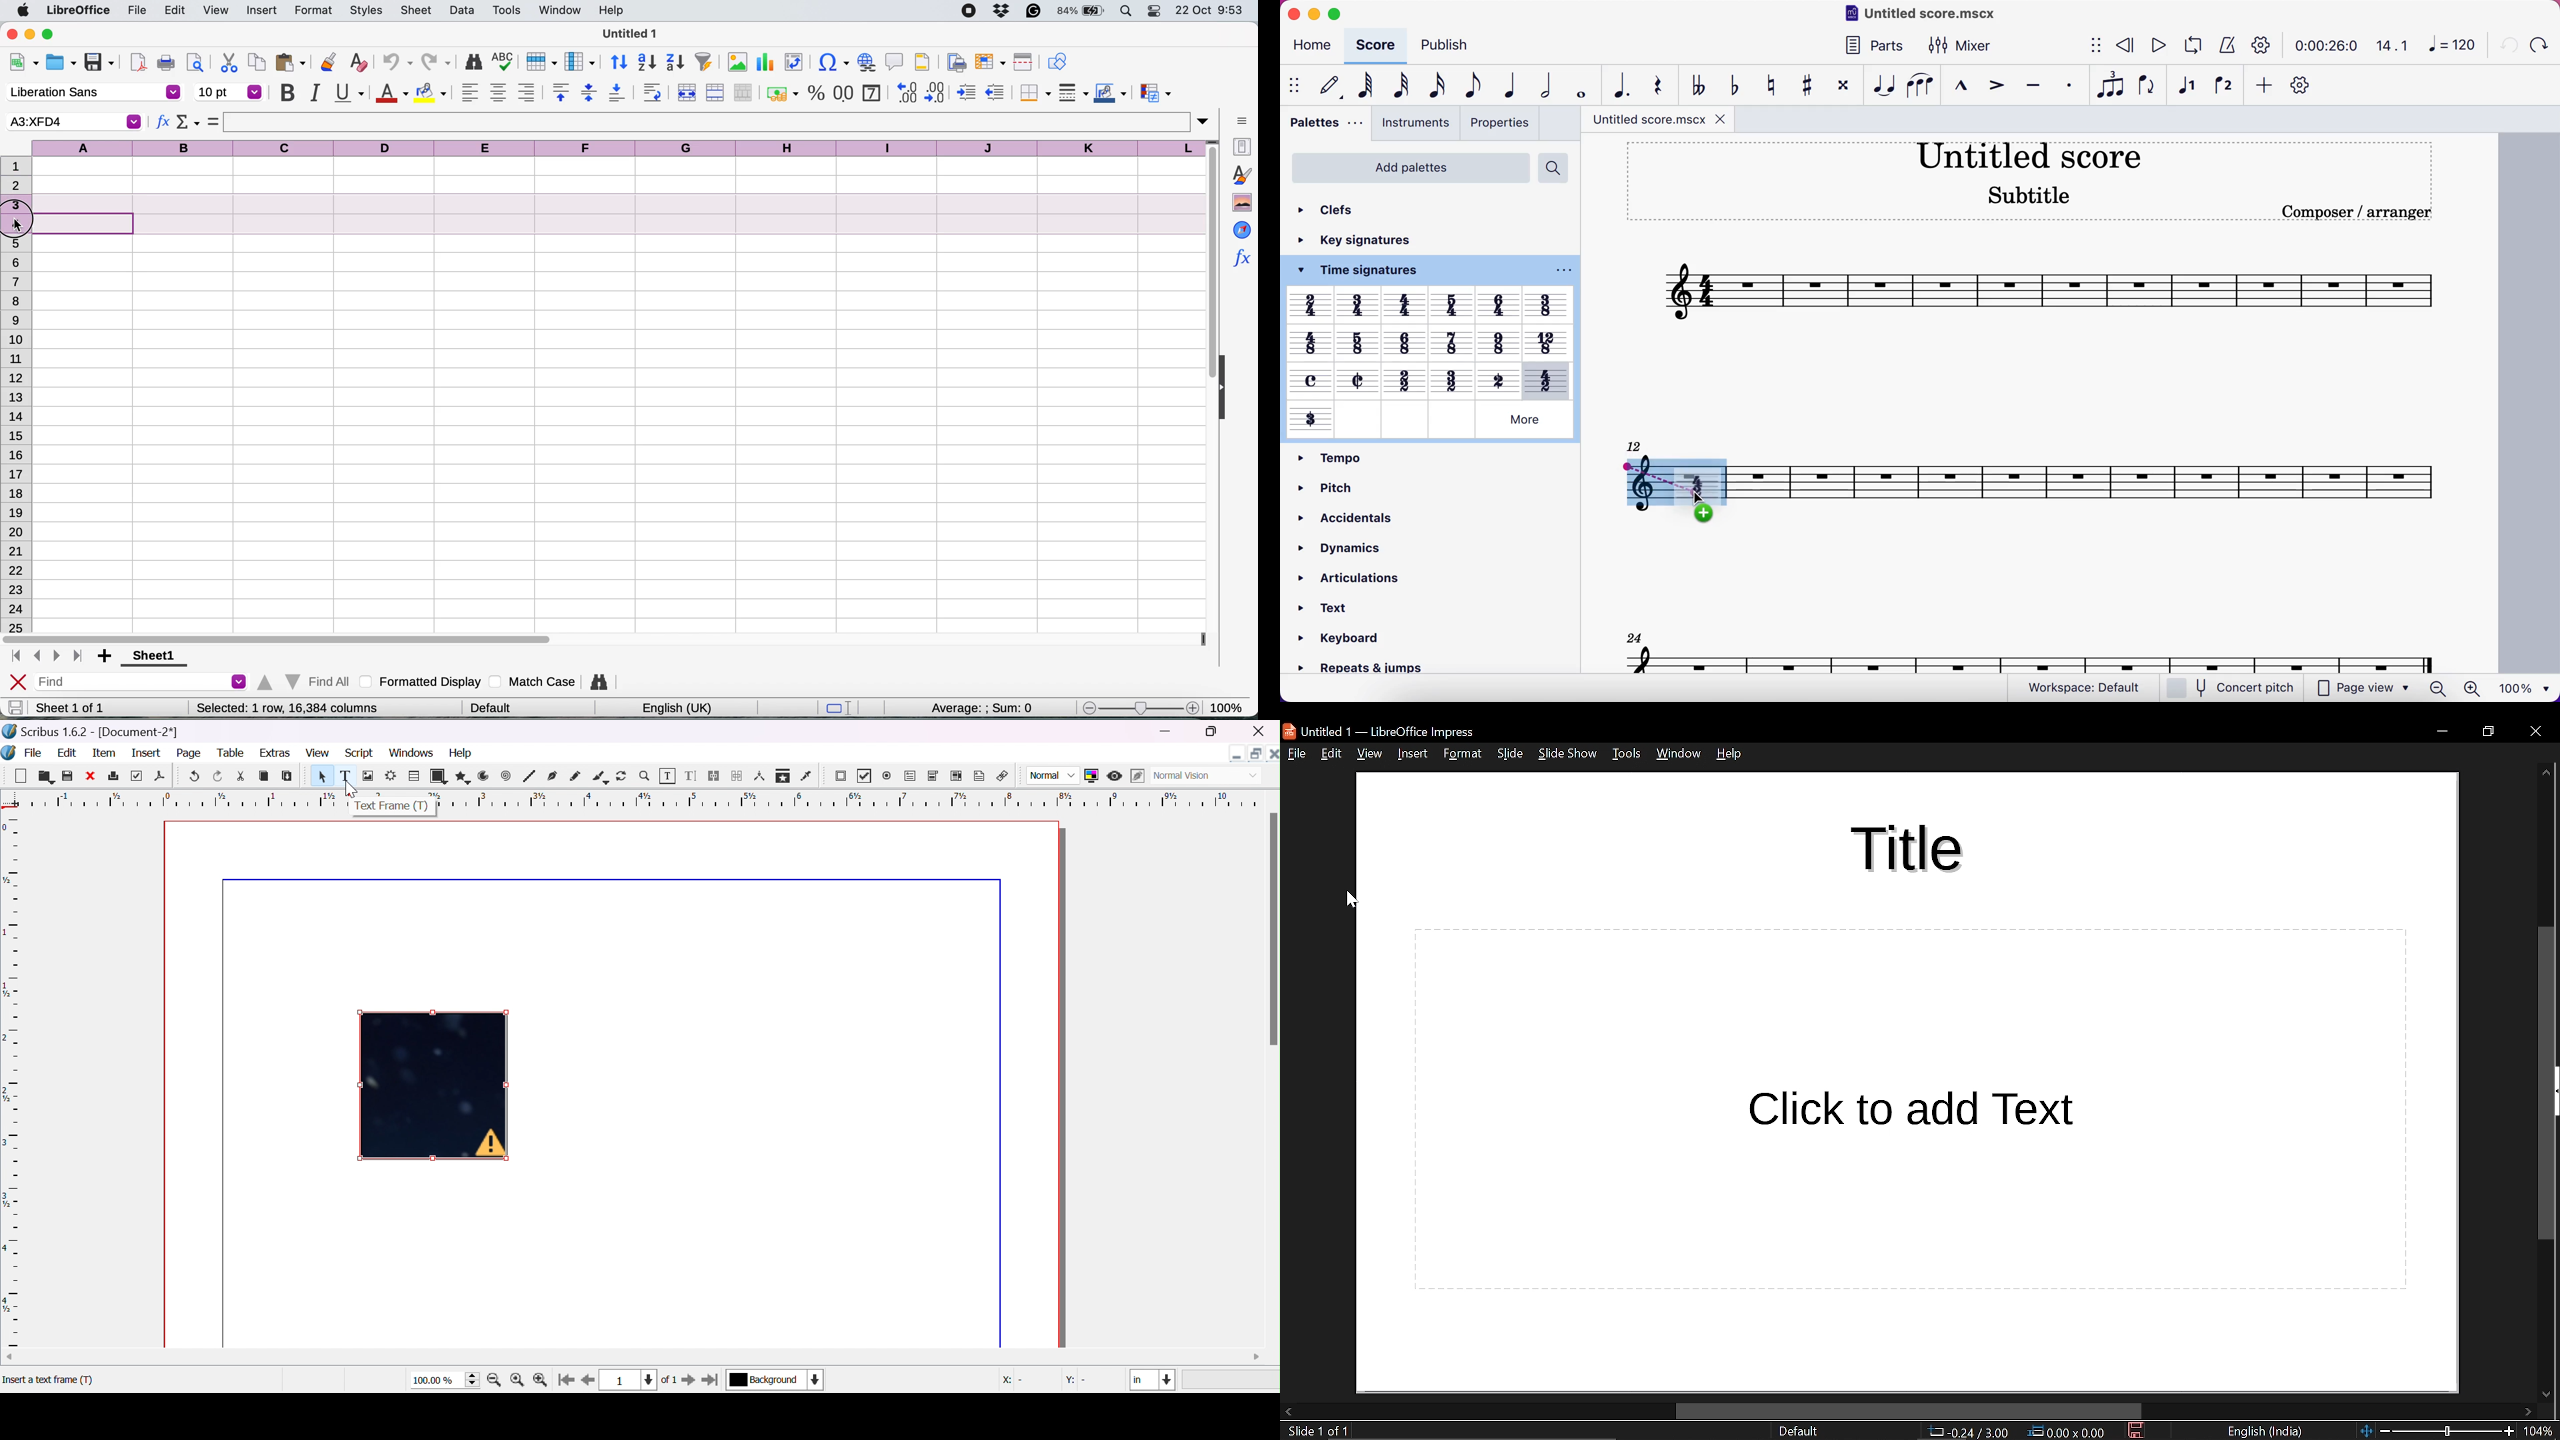 This screenshot has height=1456, width=2576. I want to click on , so click(1310, 342).